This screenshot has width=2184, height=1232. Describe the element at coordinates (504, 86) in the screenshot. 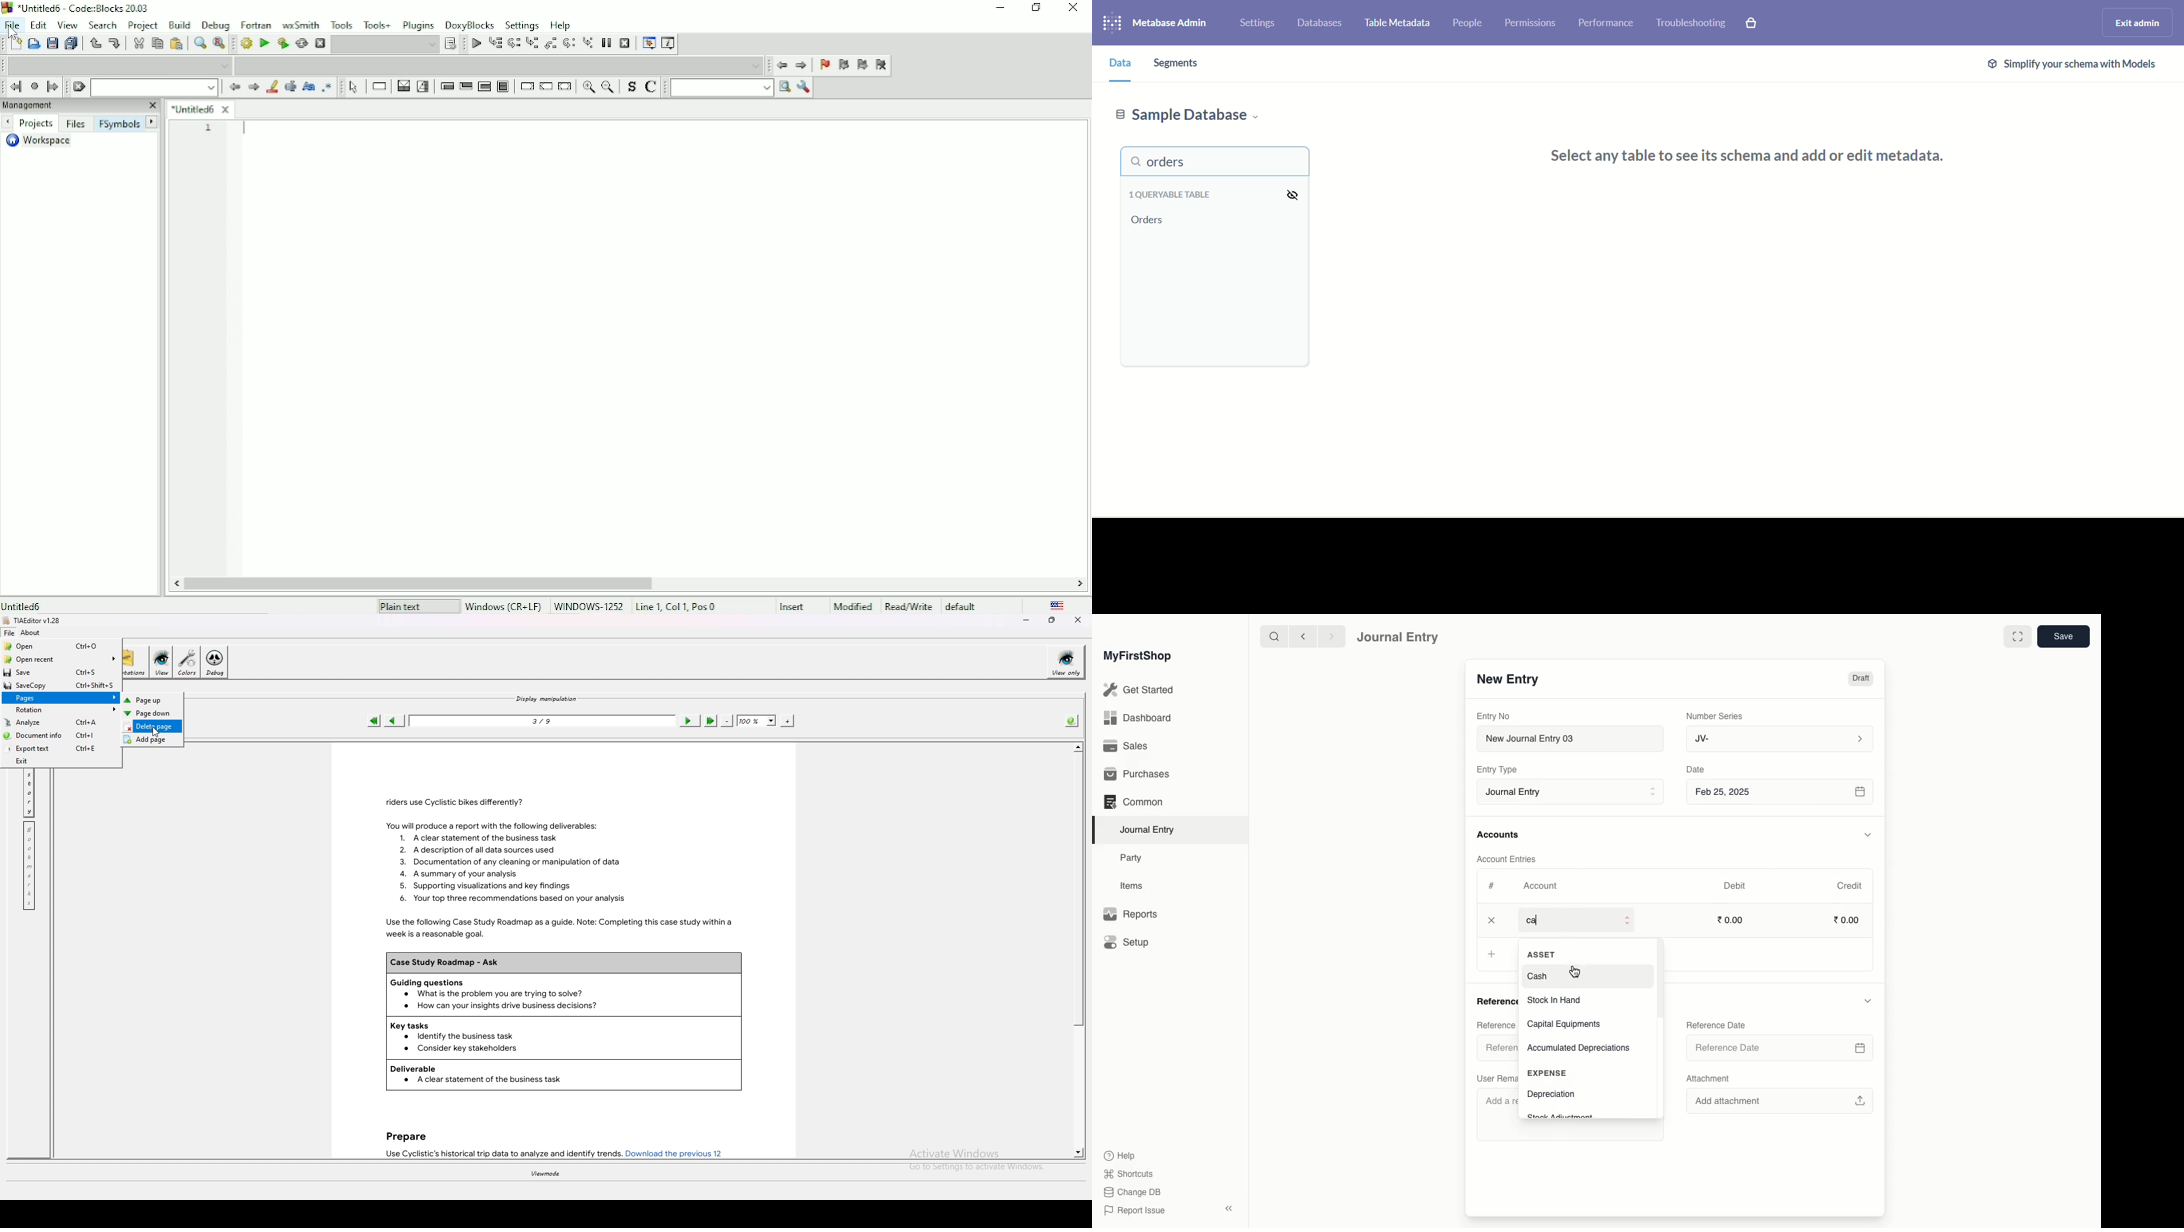

I see `Block instruction` at that location.